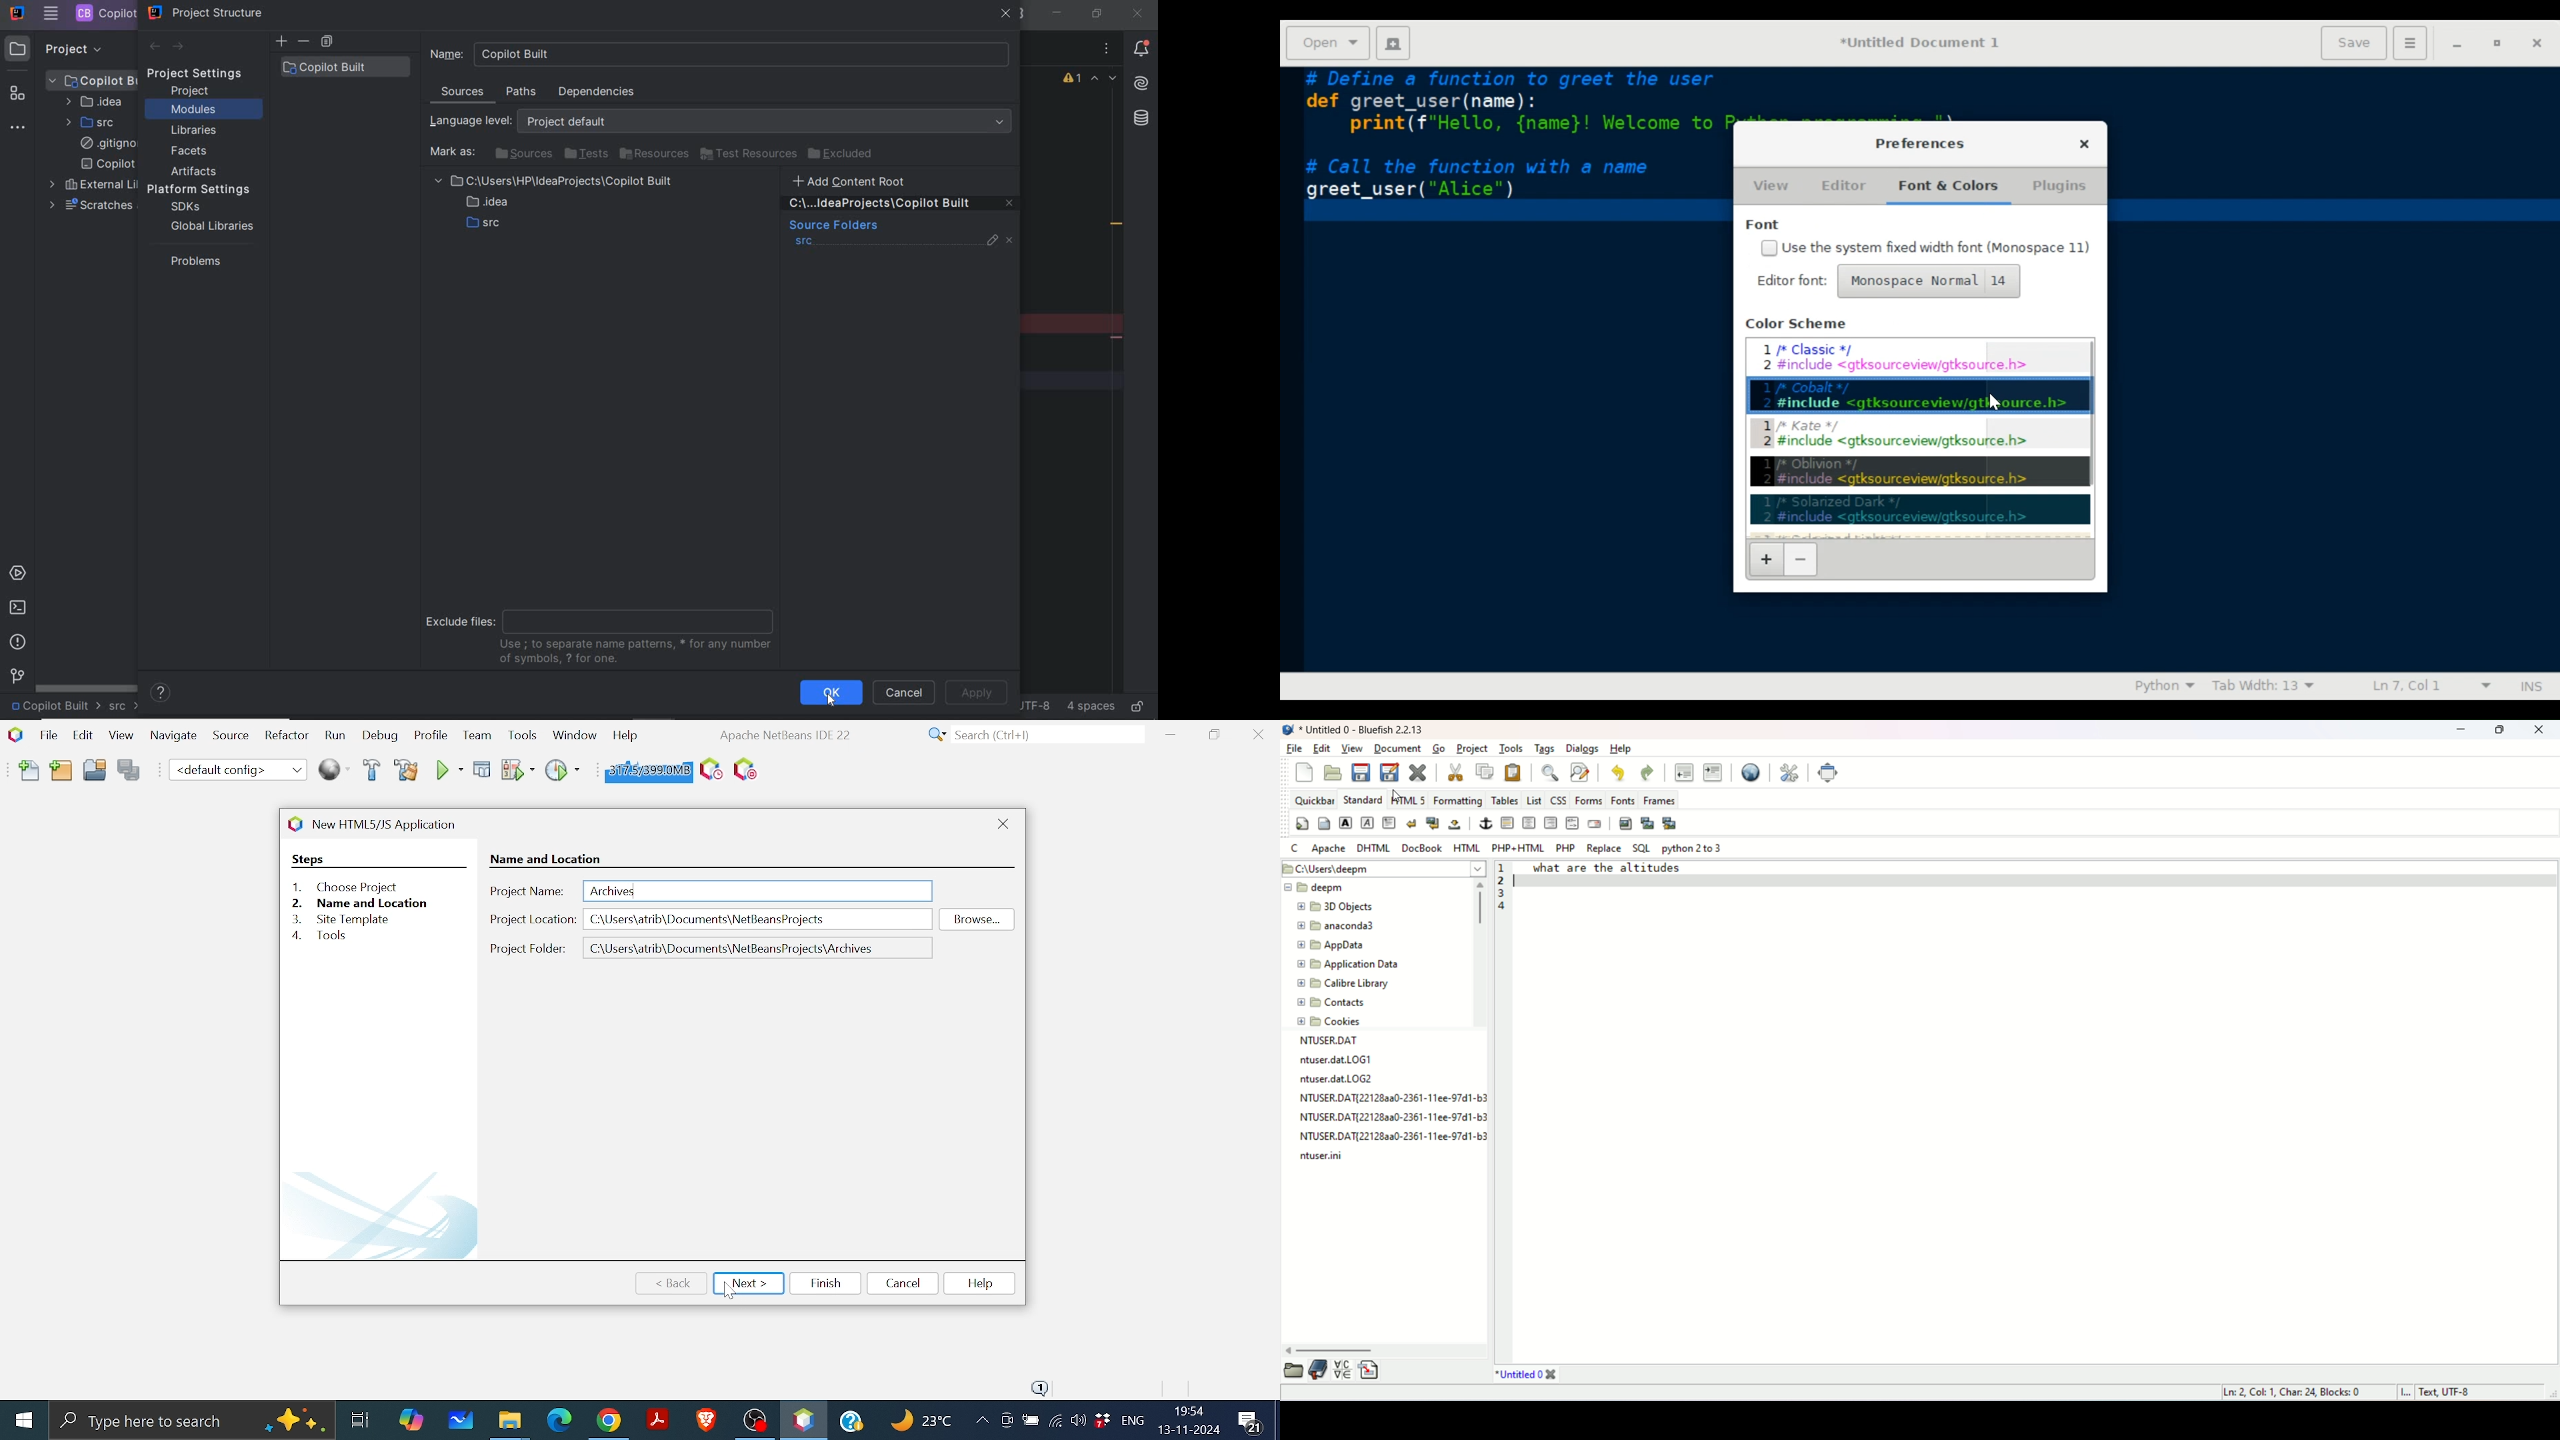 This screenshot has height=1456, width=2576. What do you see at coordinates (1505, 149) in the screenshot?
I see `Code` at bounding box center [1505, 149].